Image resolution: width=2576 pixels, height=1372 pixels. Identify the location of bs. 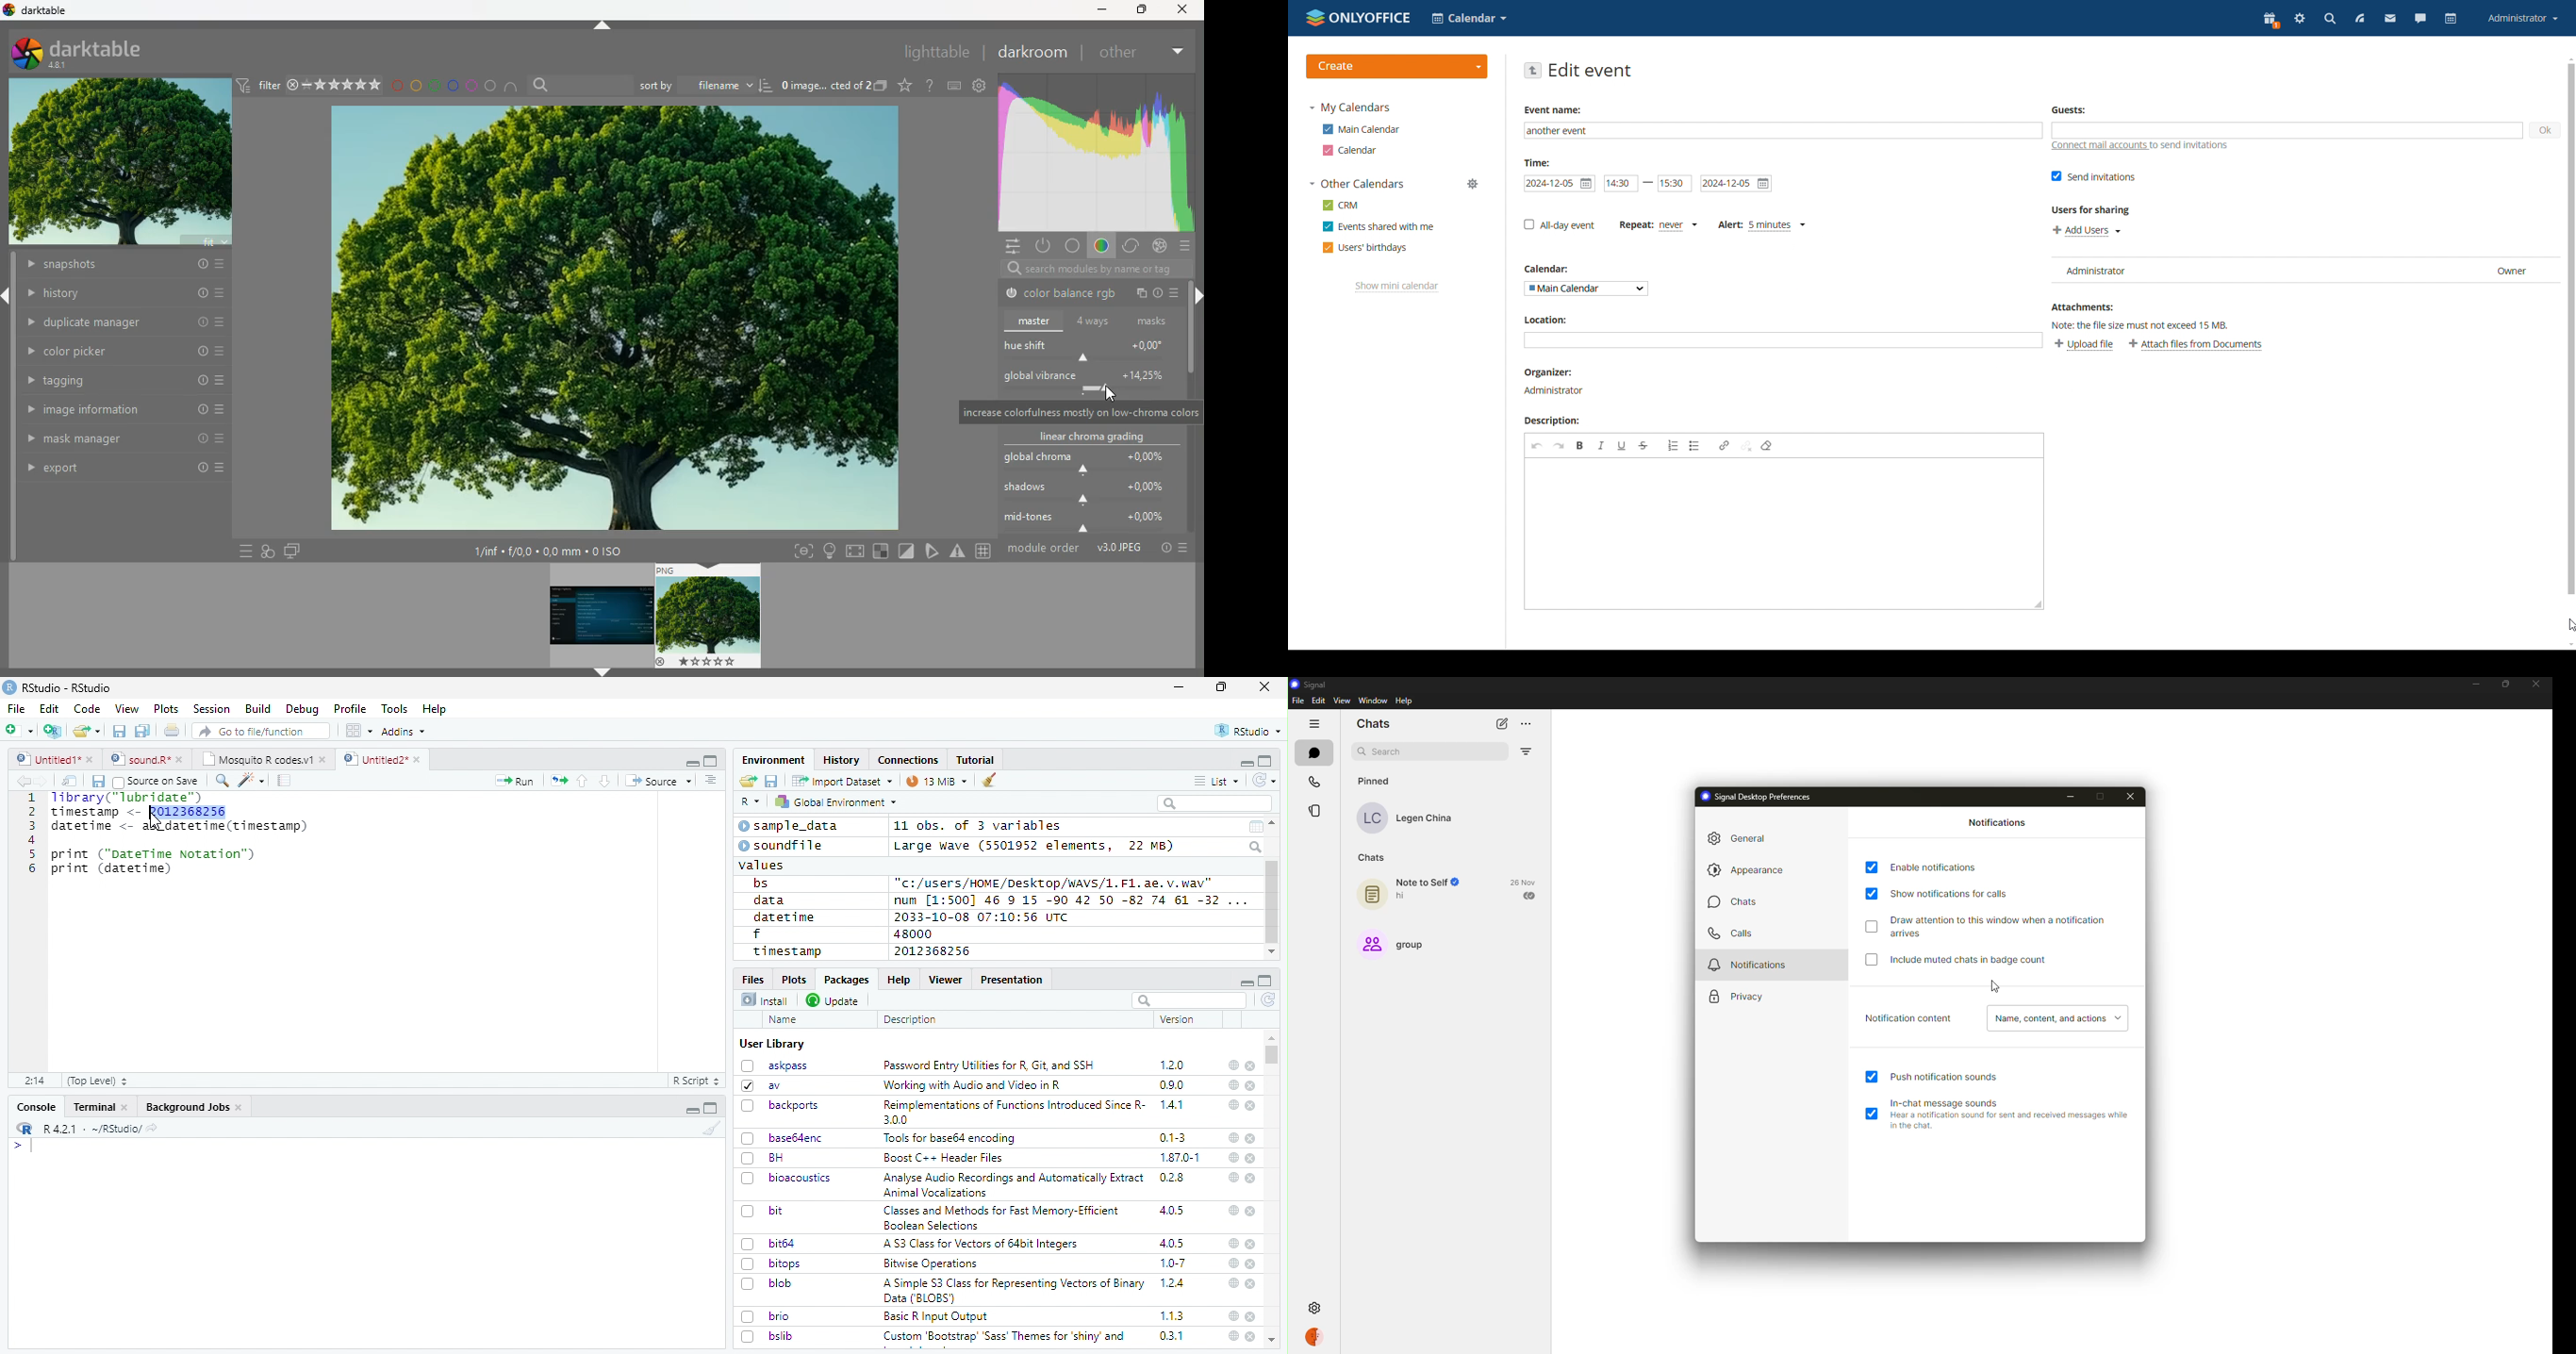
(761, 883).